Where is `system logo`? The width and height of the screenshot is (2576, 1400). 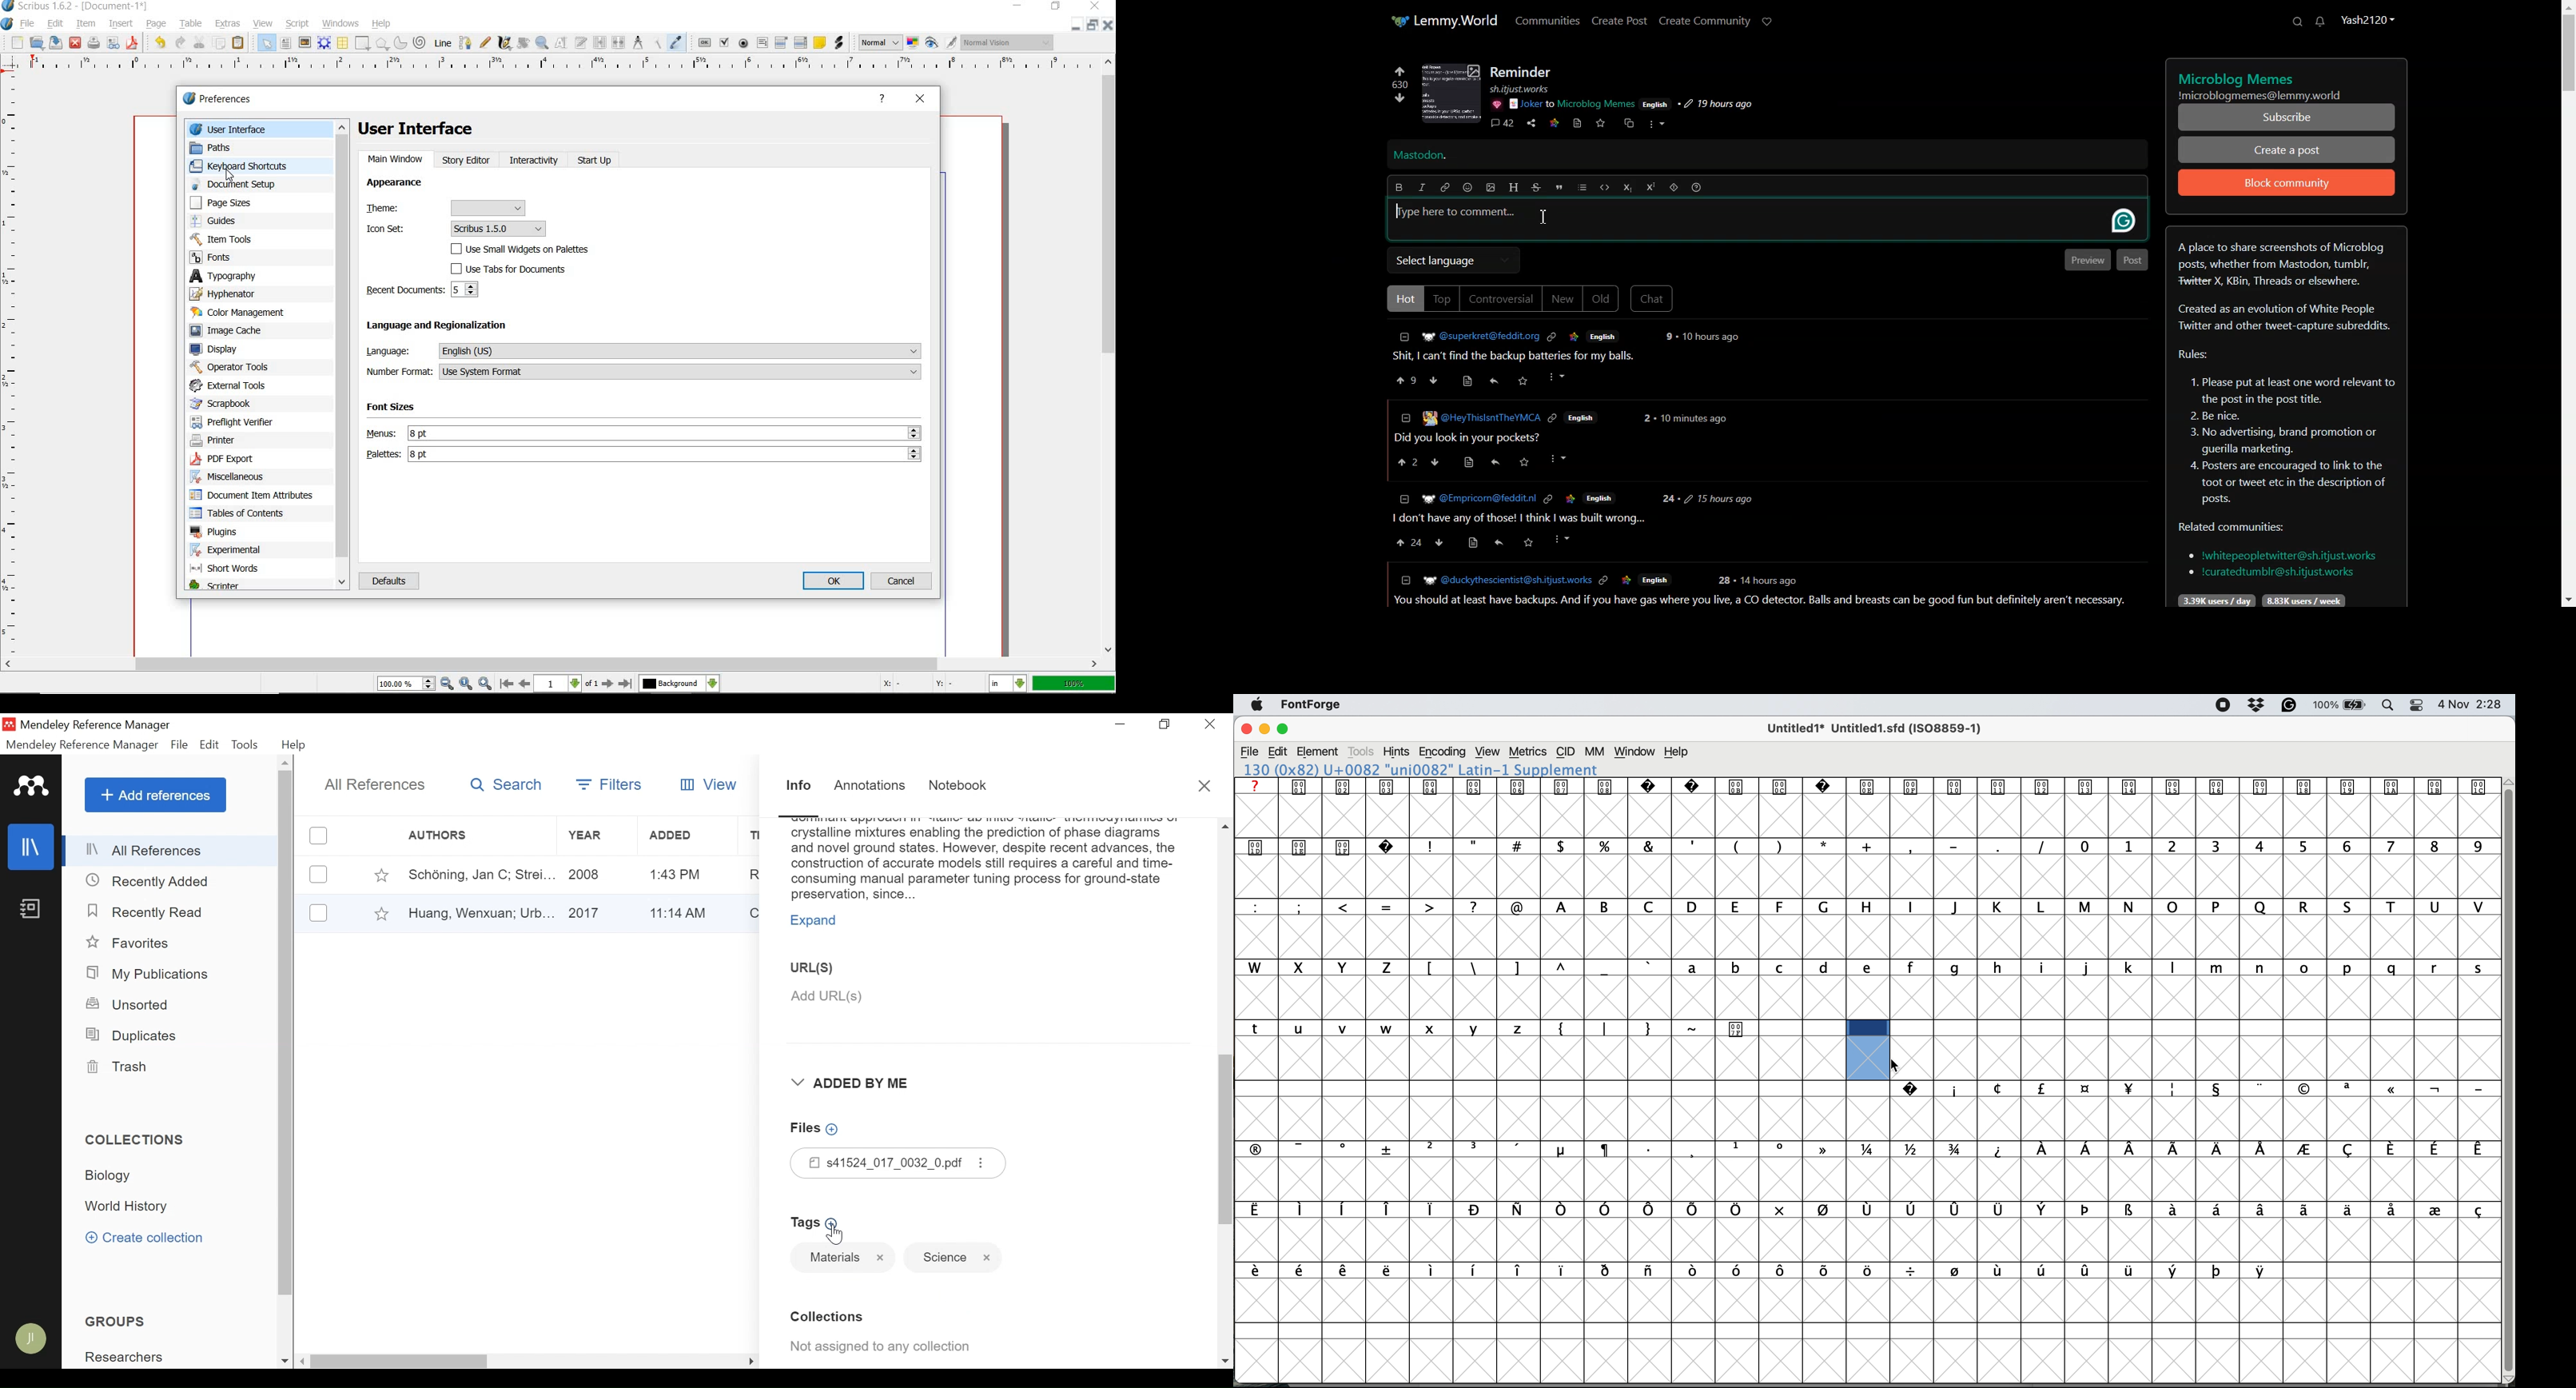 system logo is located at coordinates (7, 25).